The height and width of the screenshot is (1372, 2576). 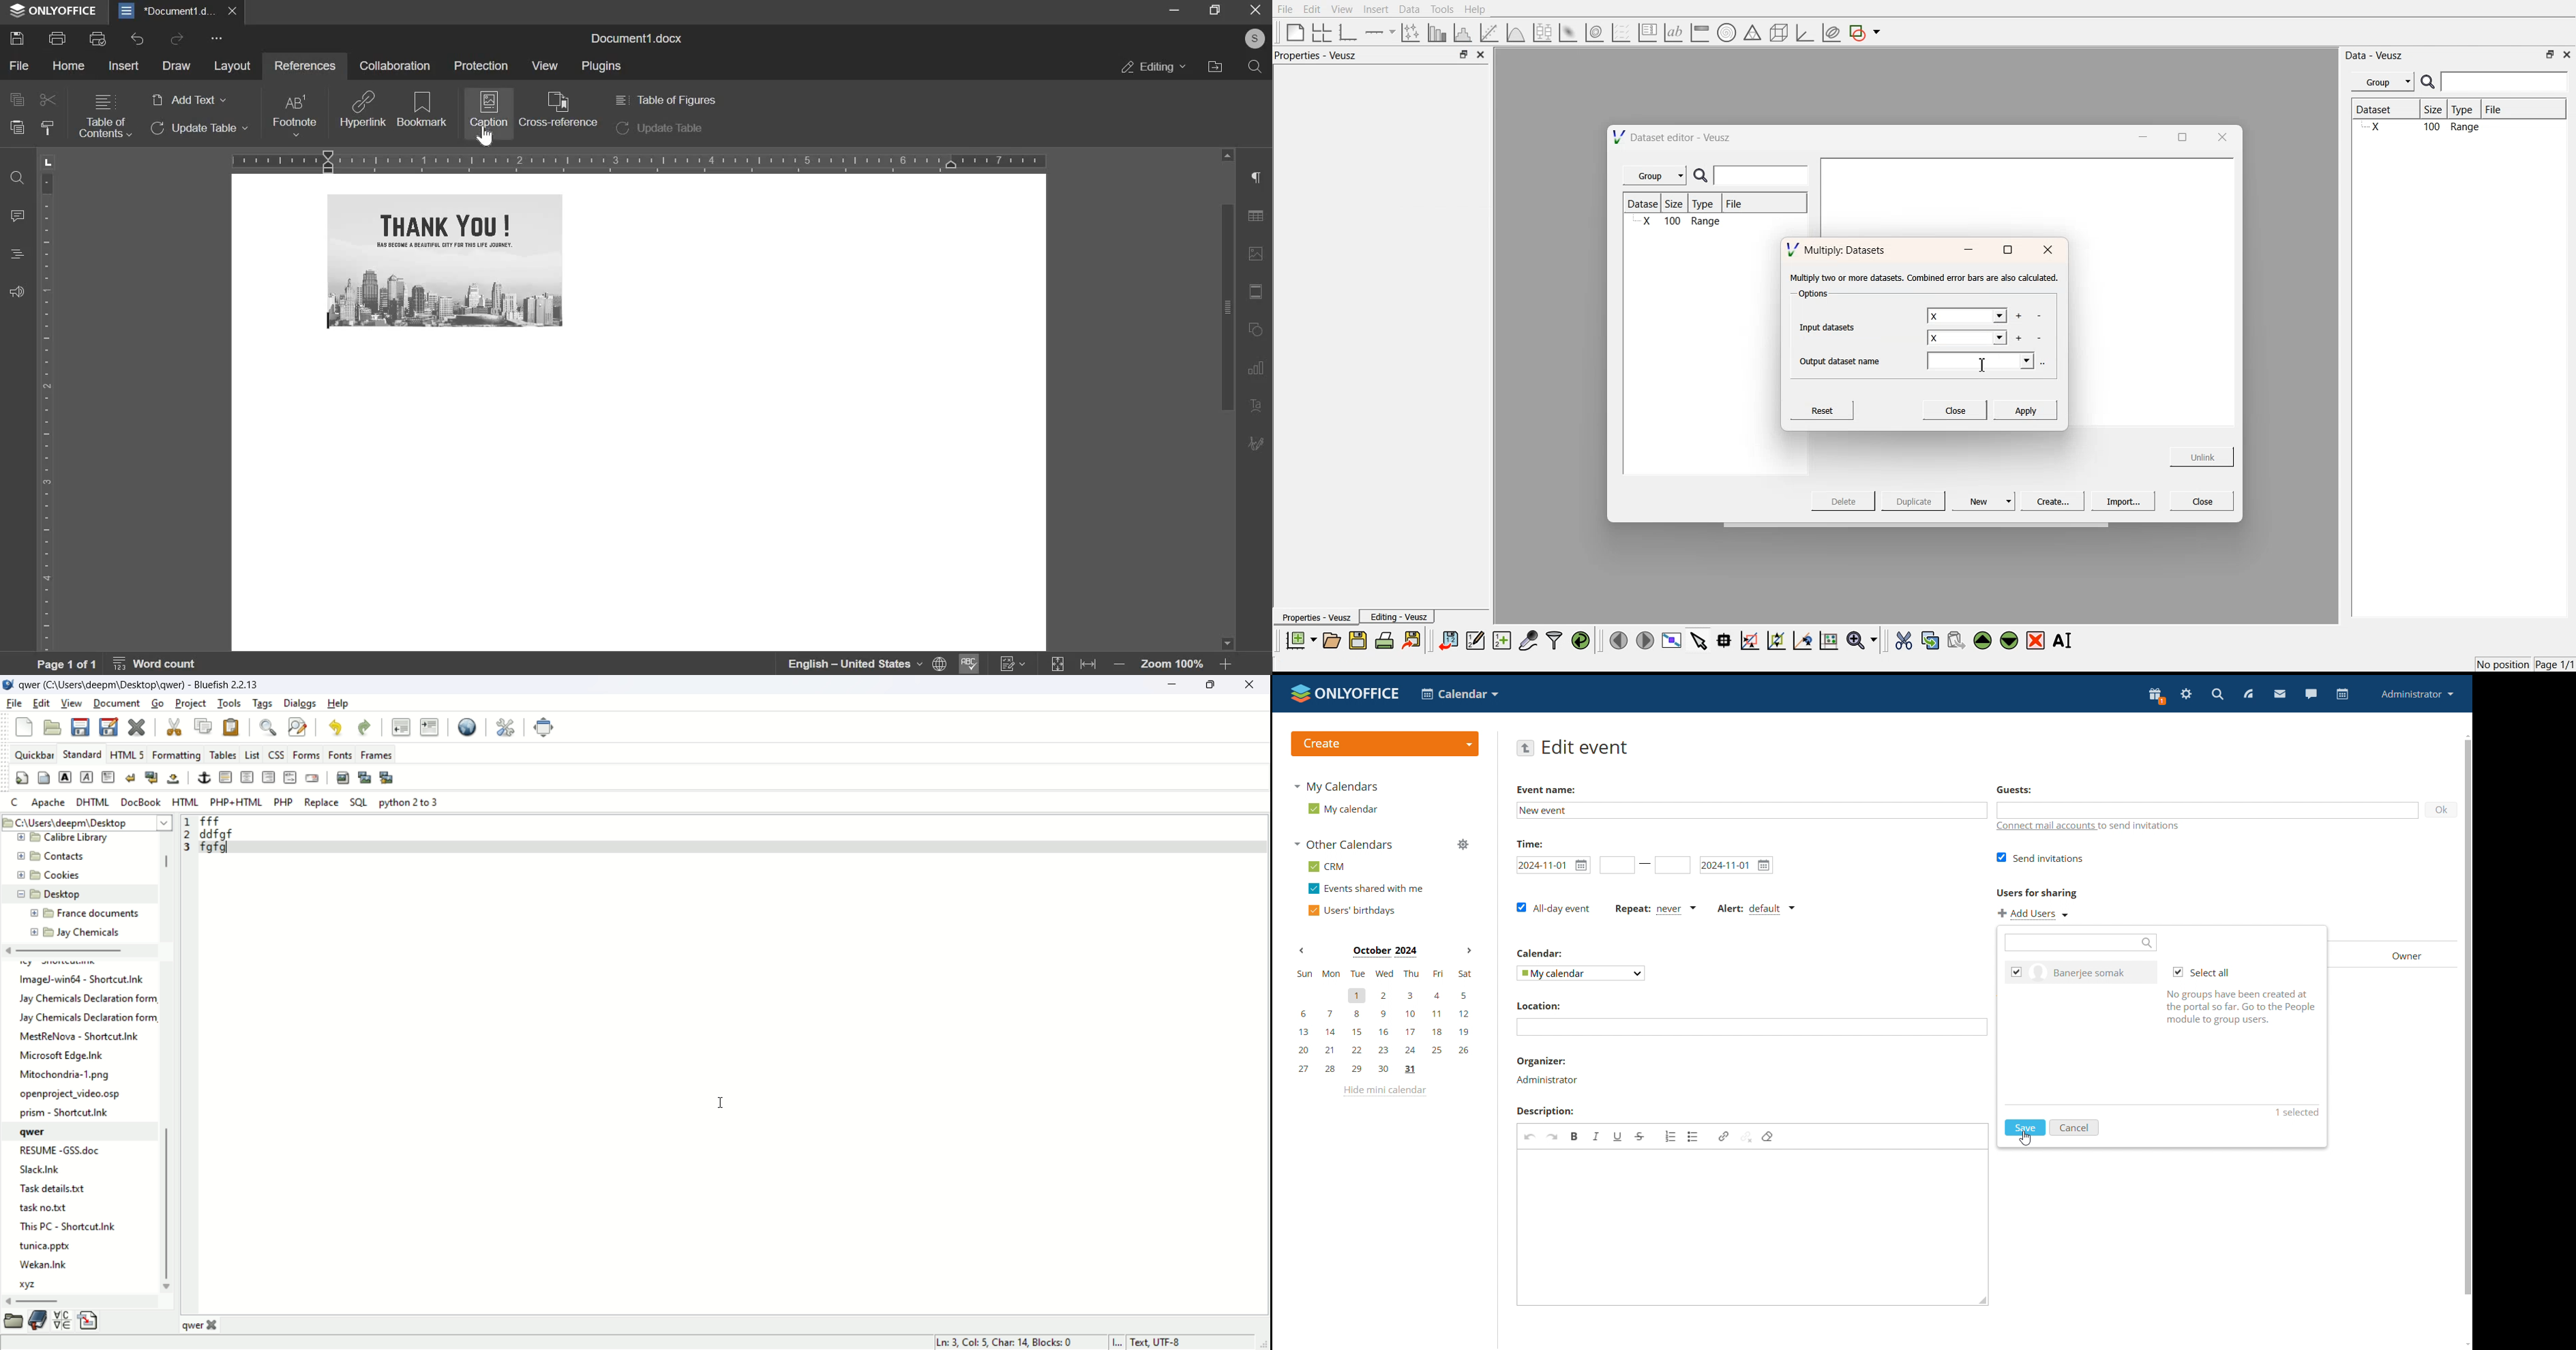 I want to click on dialogs, so click(x=299, y=703).